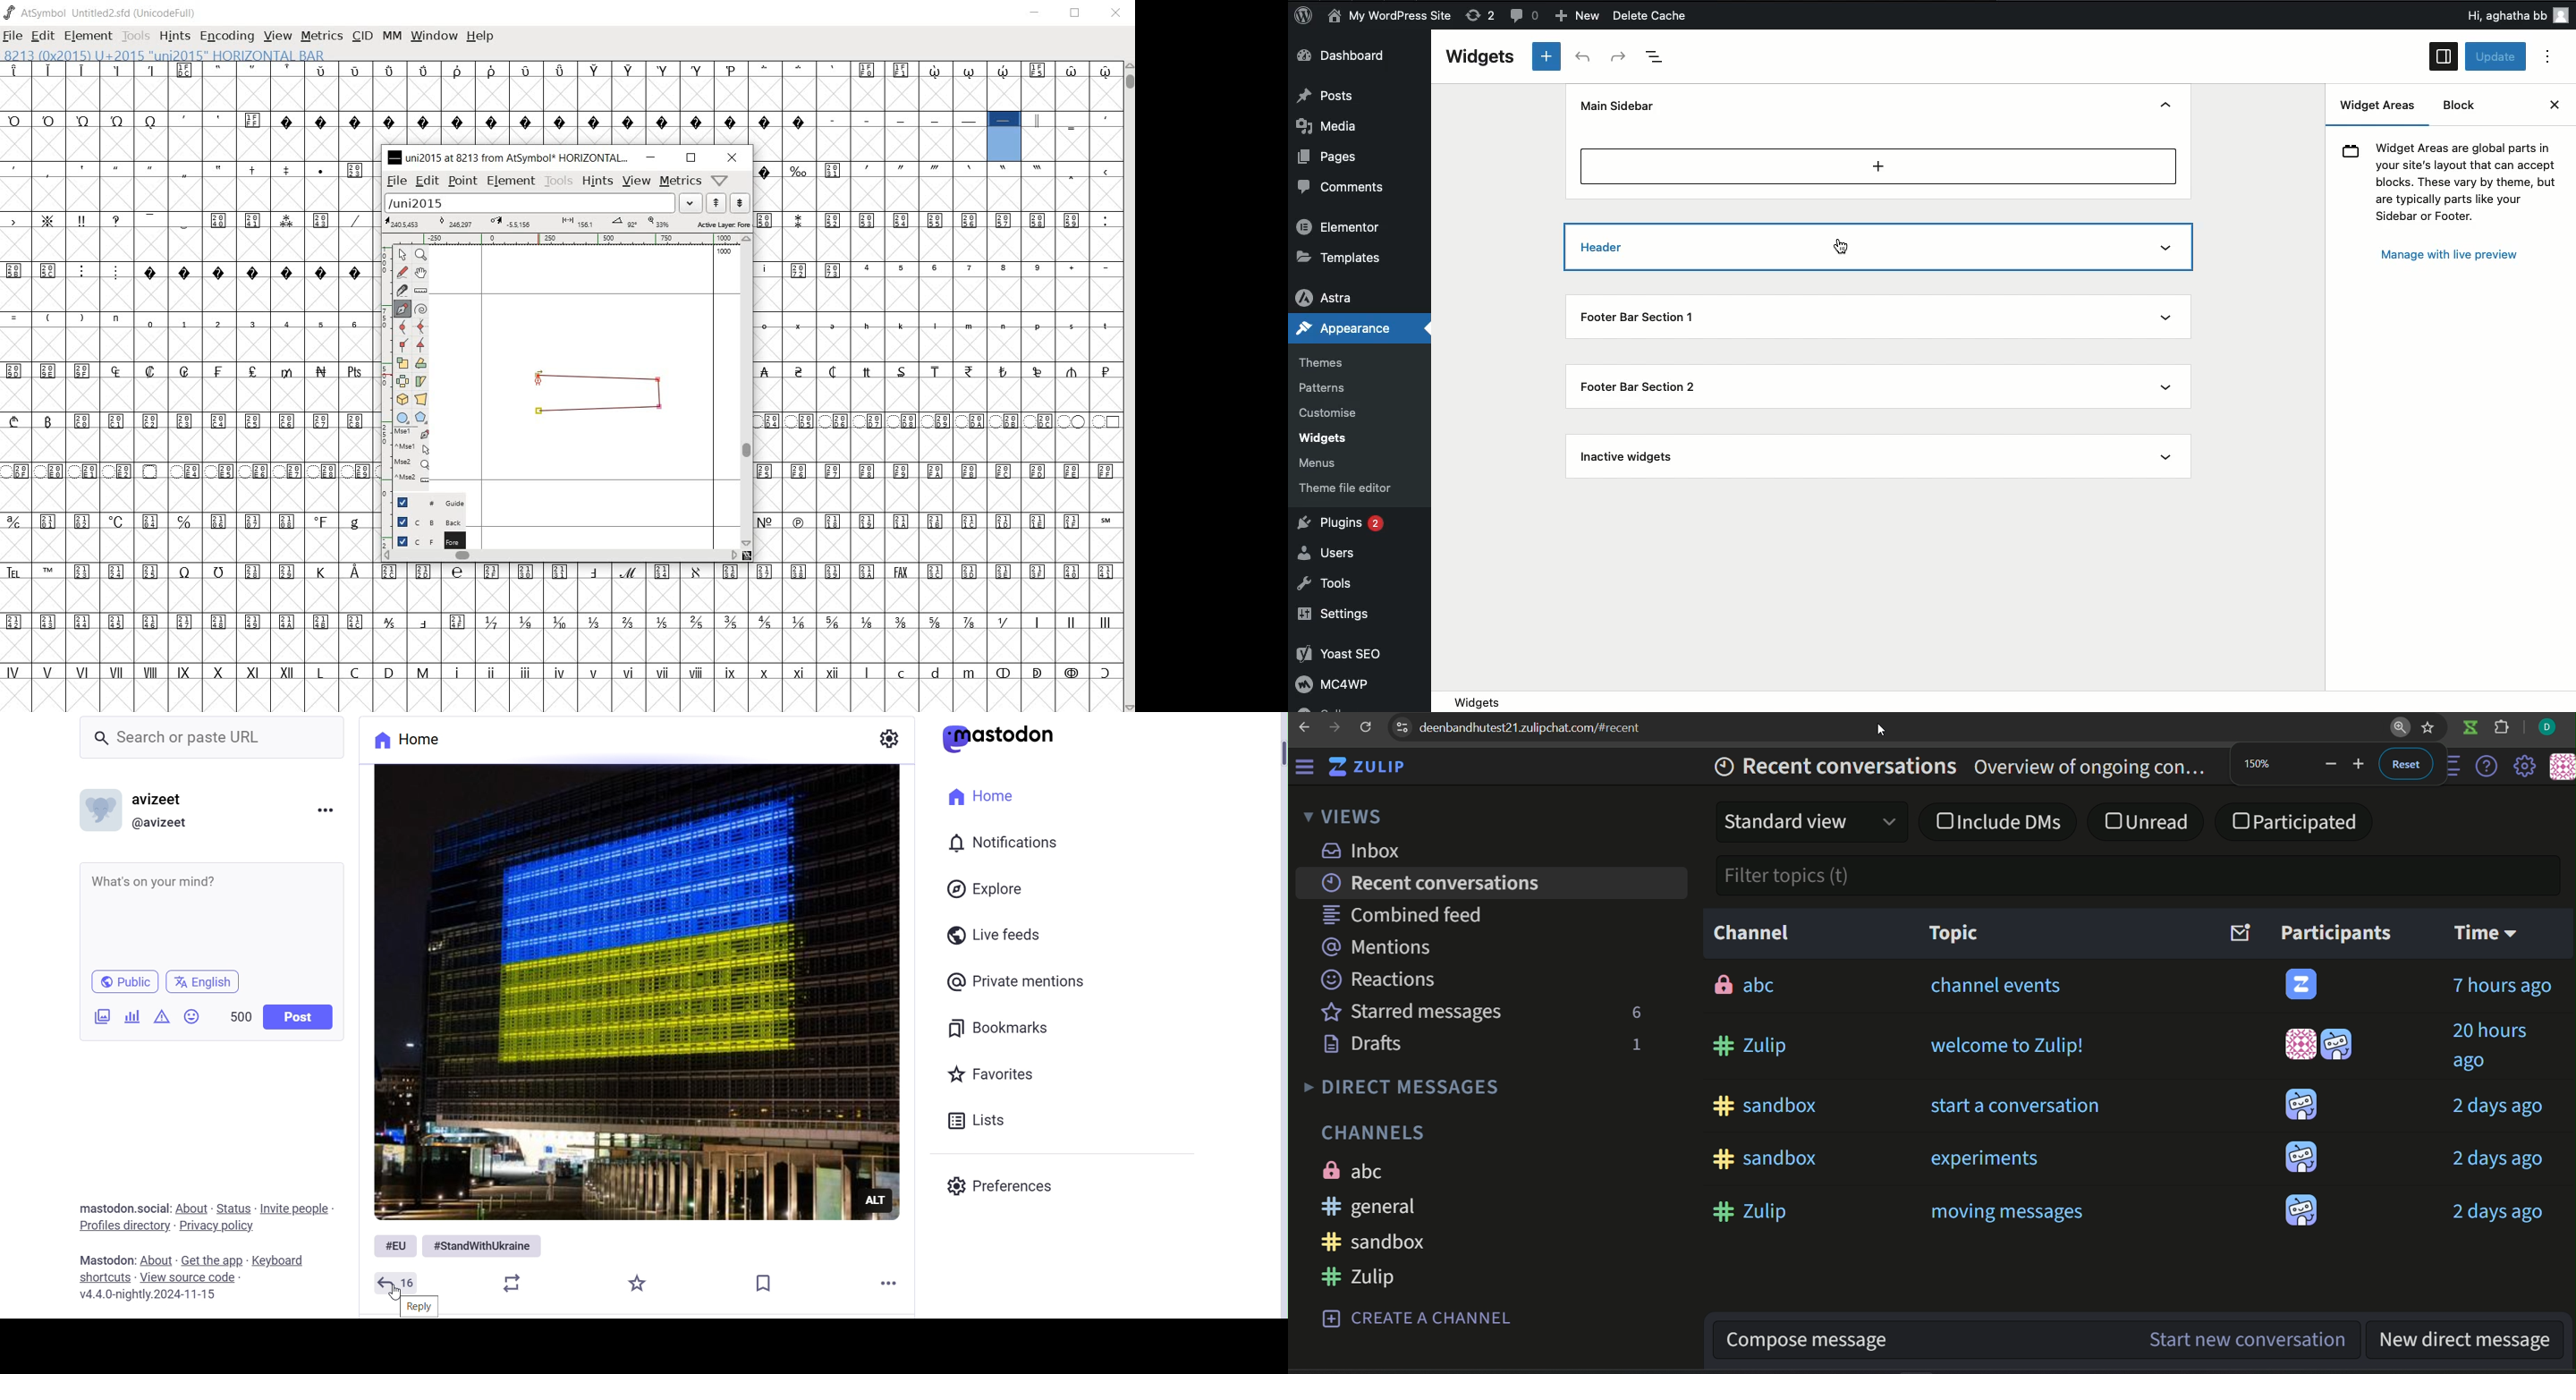  Describe the element at coordinates (2250, 1342) in the screenshot. I see `Start new conversation` at that location.